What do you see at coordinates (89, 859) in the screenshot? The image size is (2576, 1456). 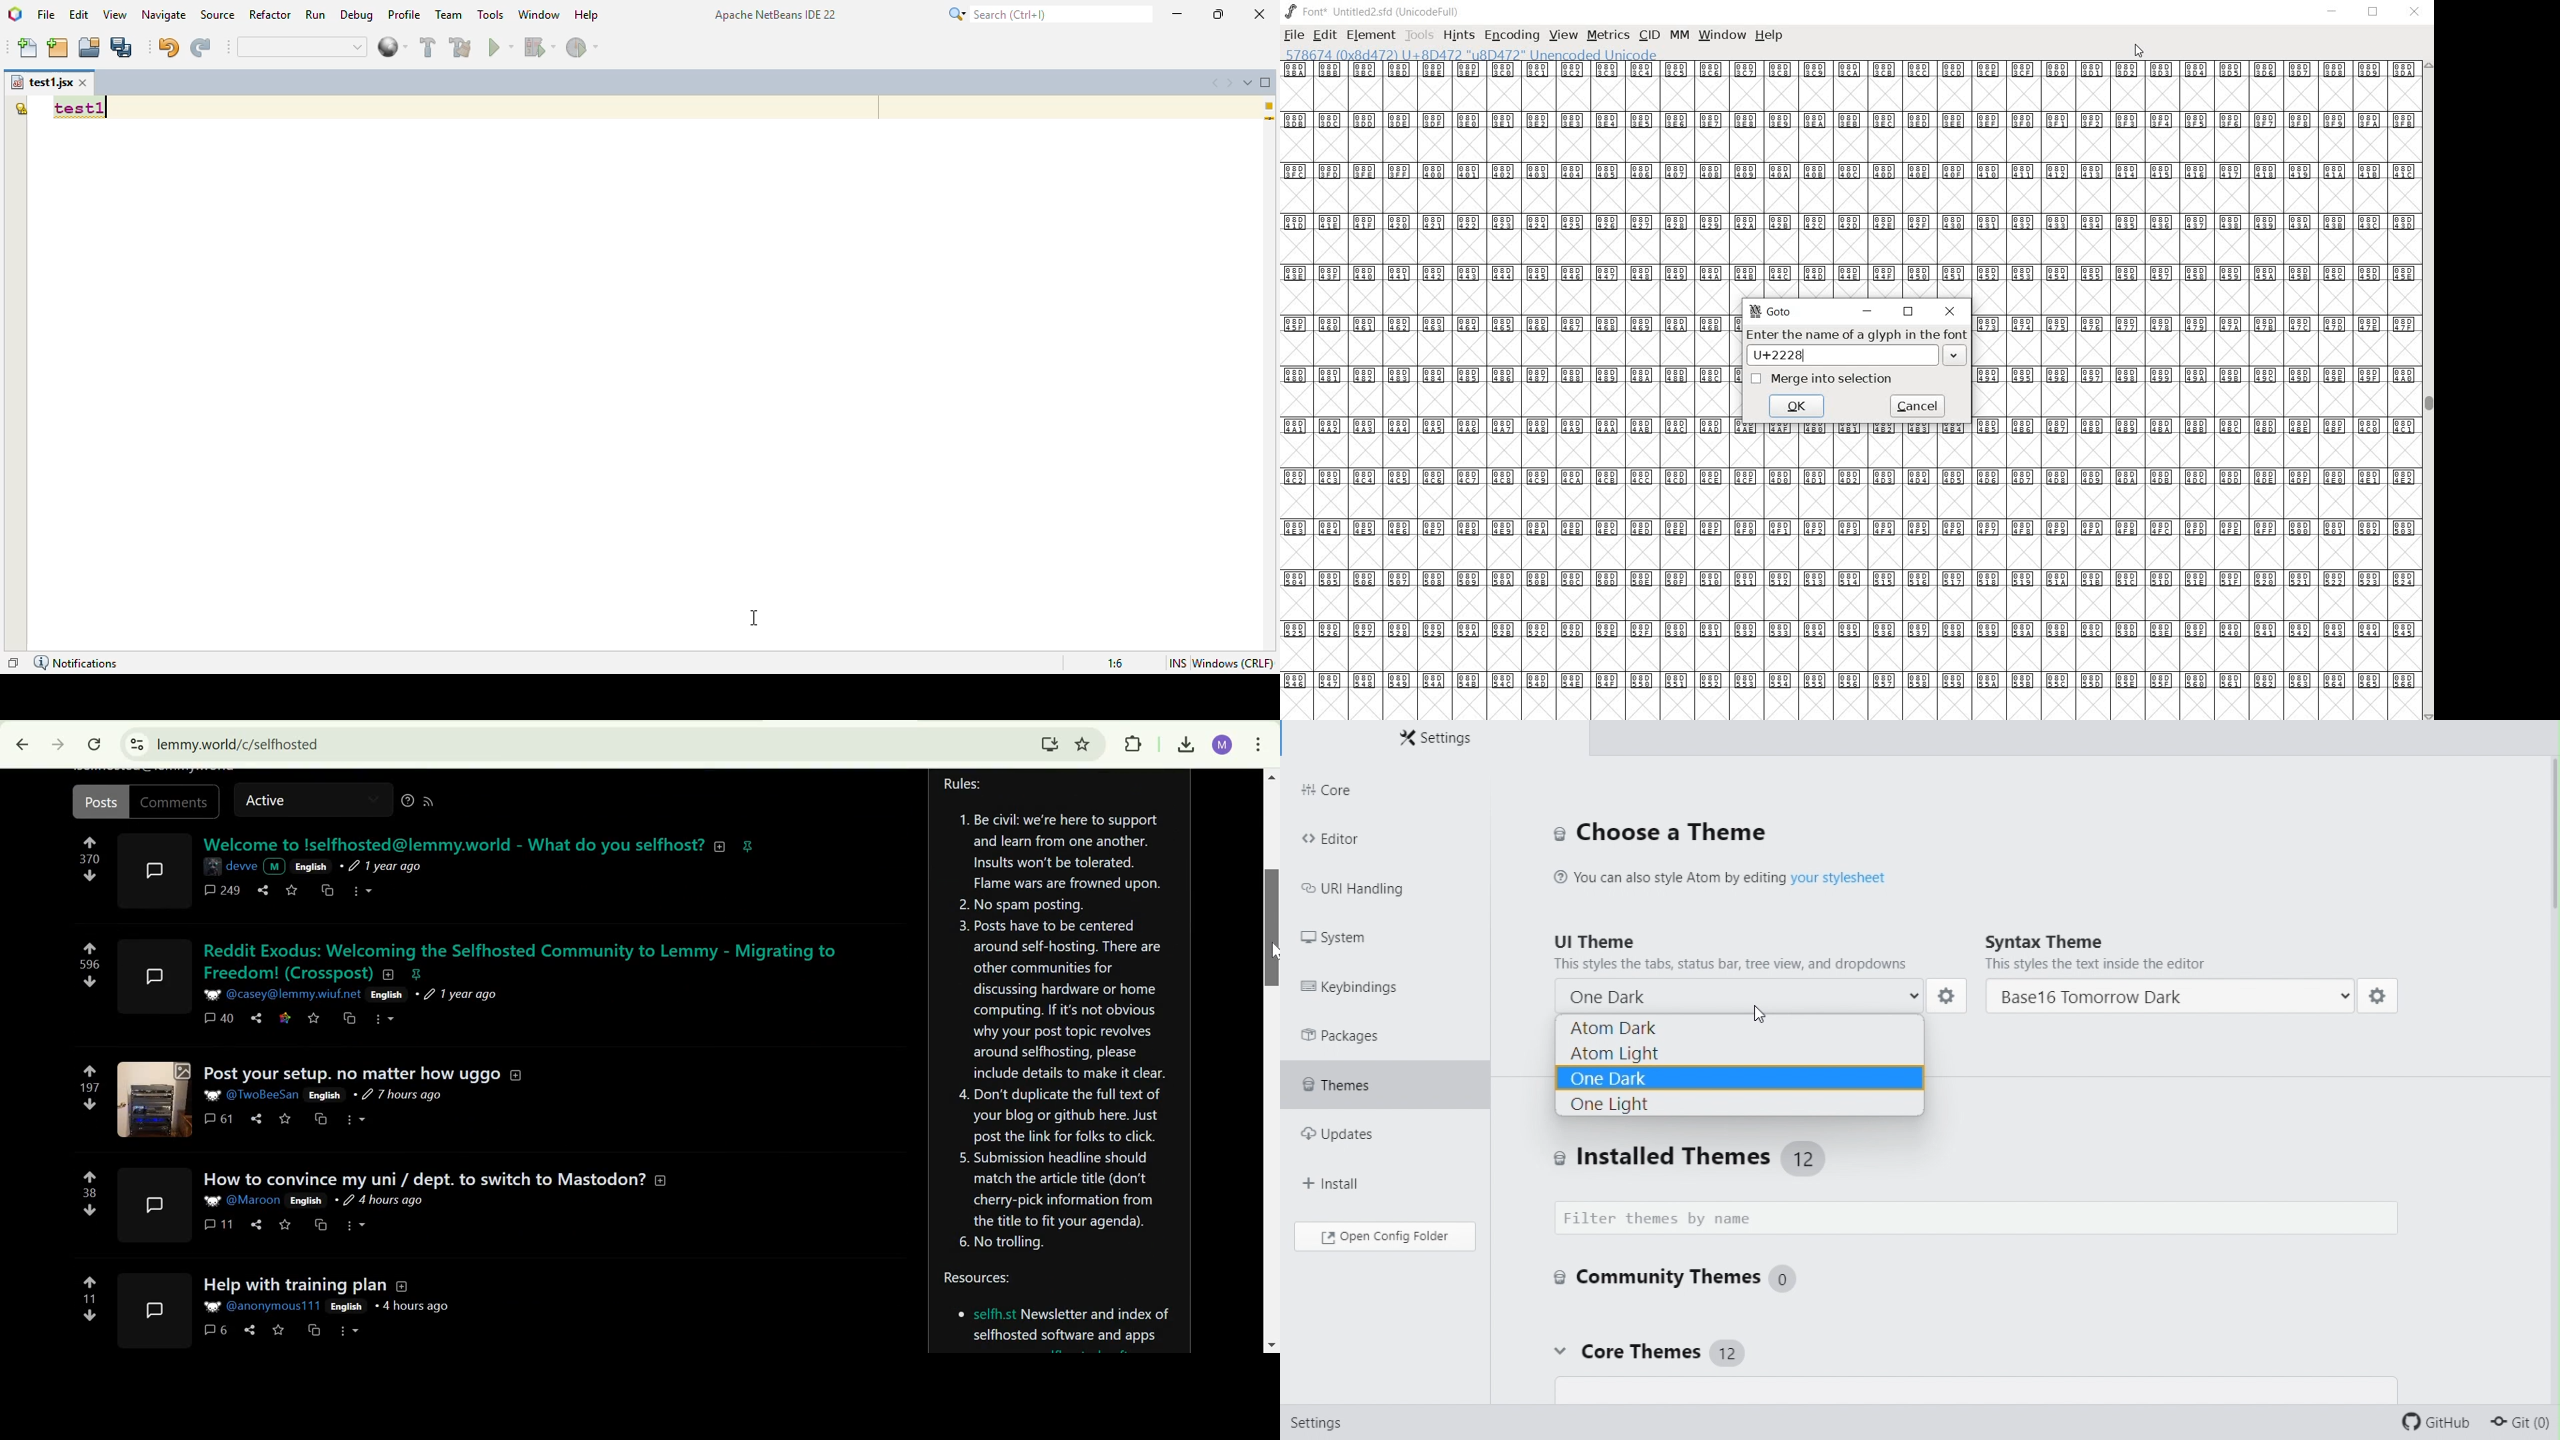 I see `numbers` at bounding box center [89, 859].